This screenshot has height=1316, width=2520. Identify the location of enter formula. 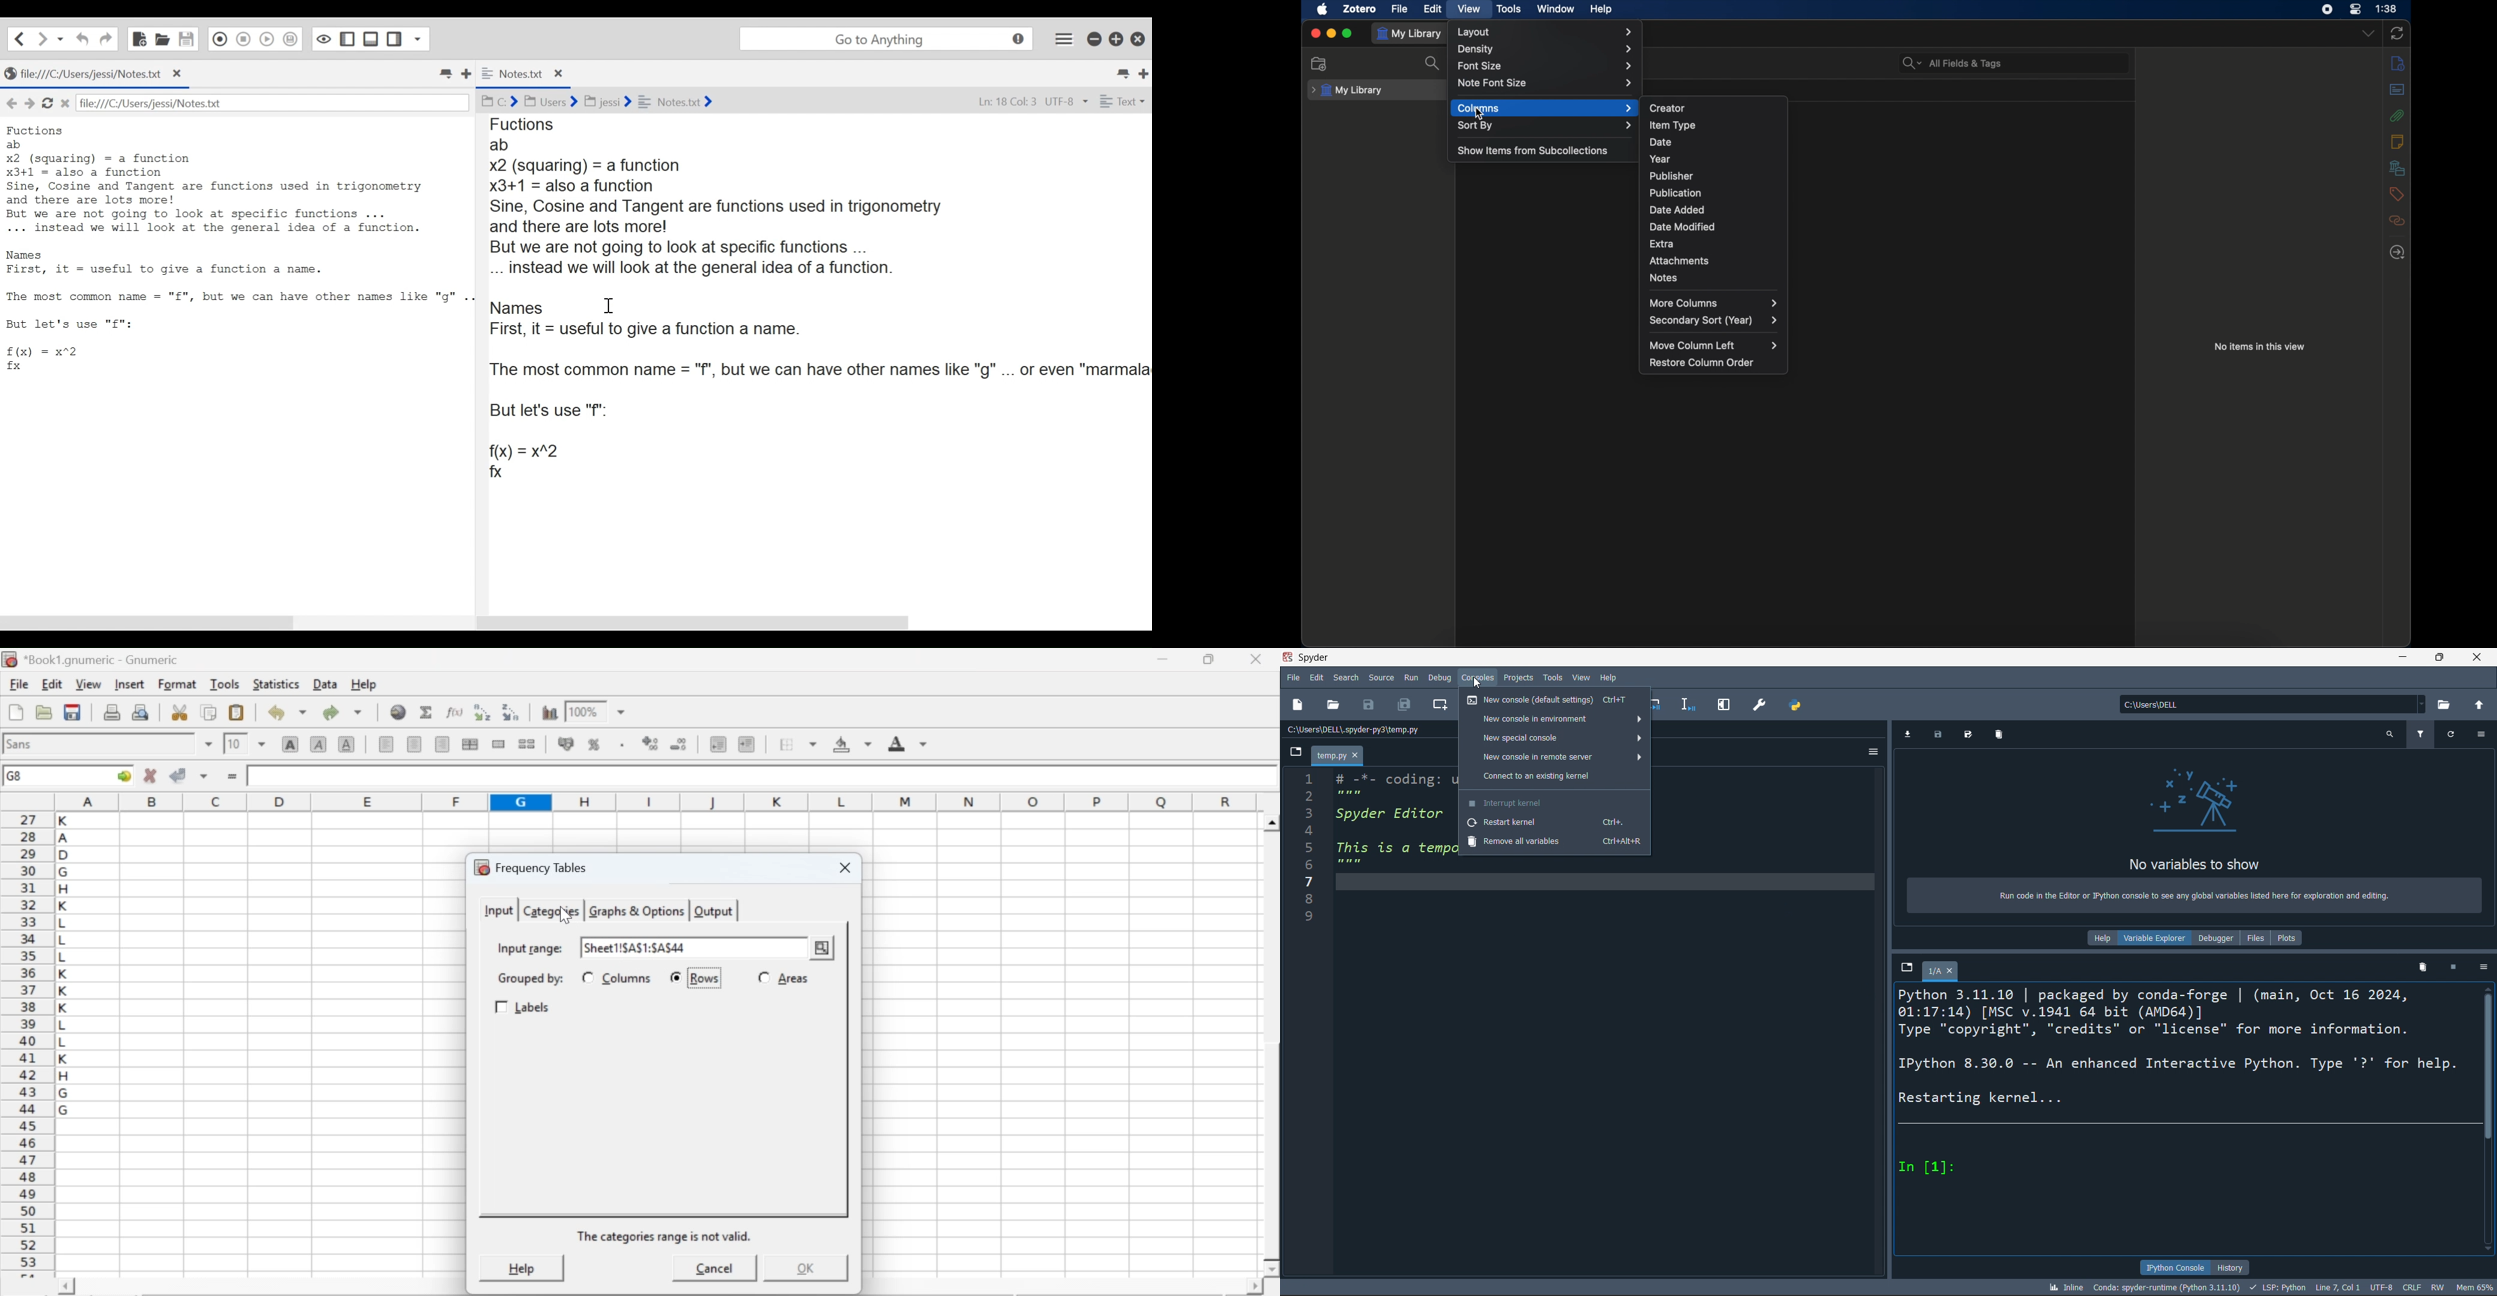
(234, 777).